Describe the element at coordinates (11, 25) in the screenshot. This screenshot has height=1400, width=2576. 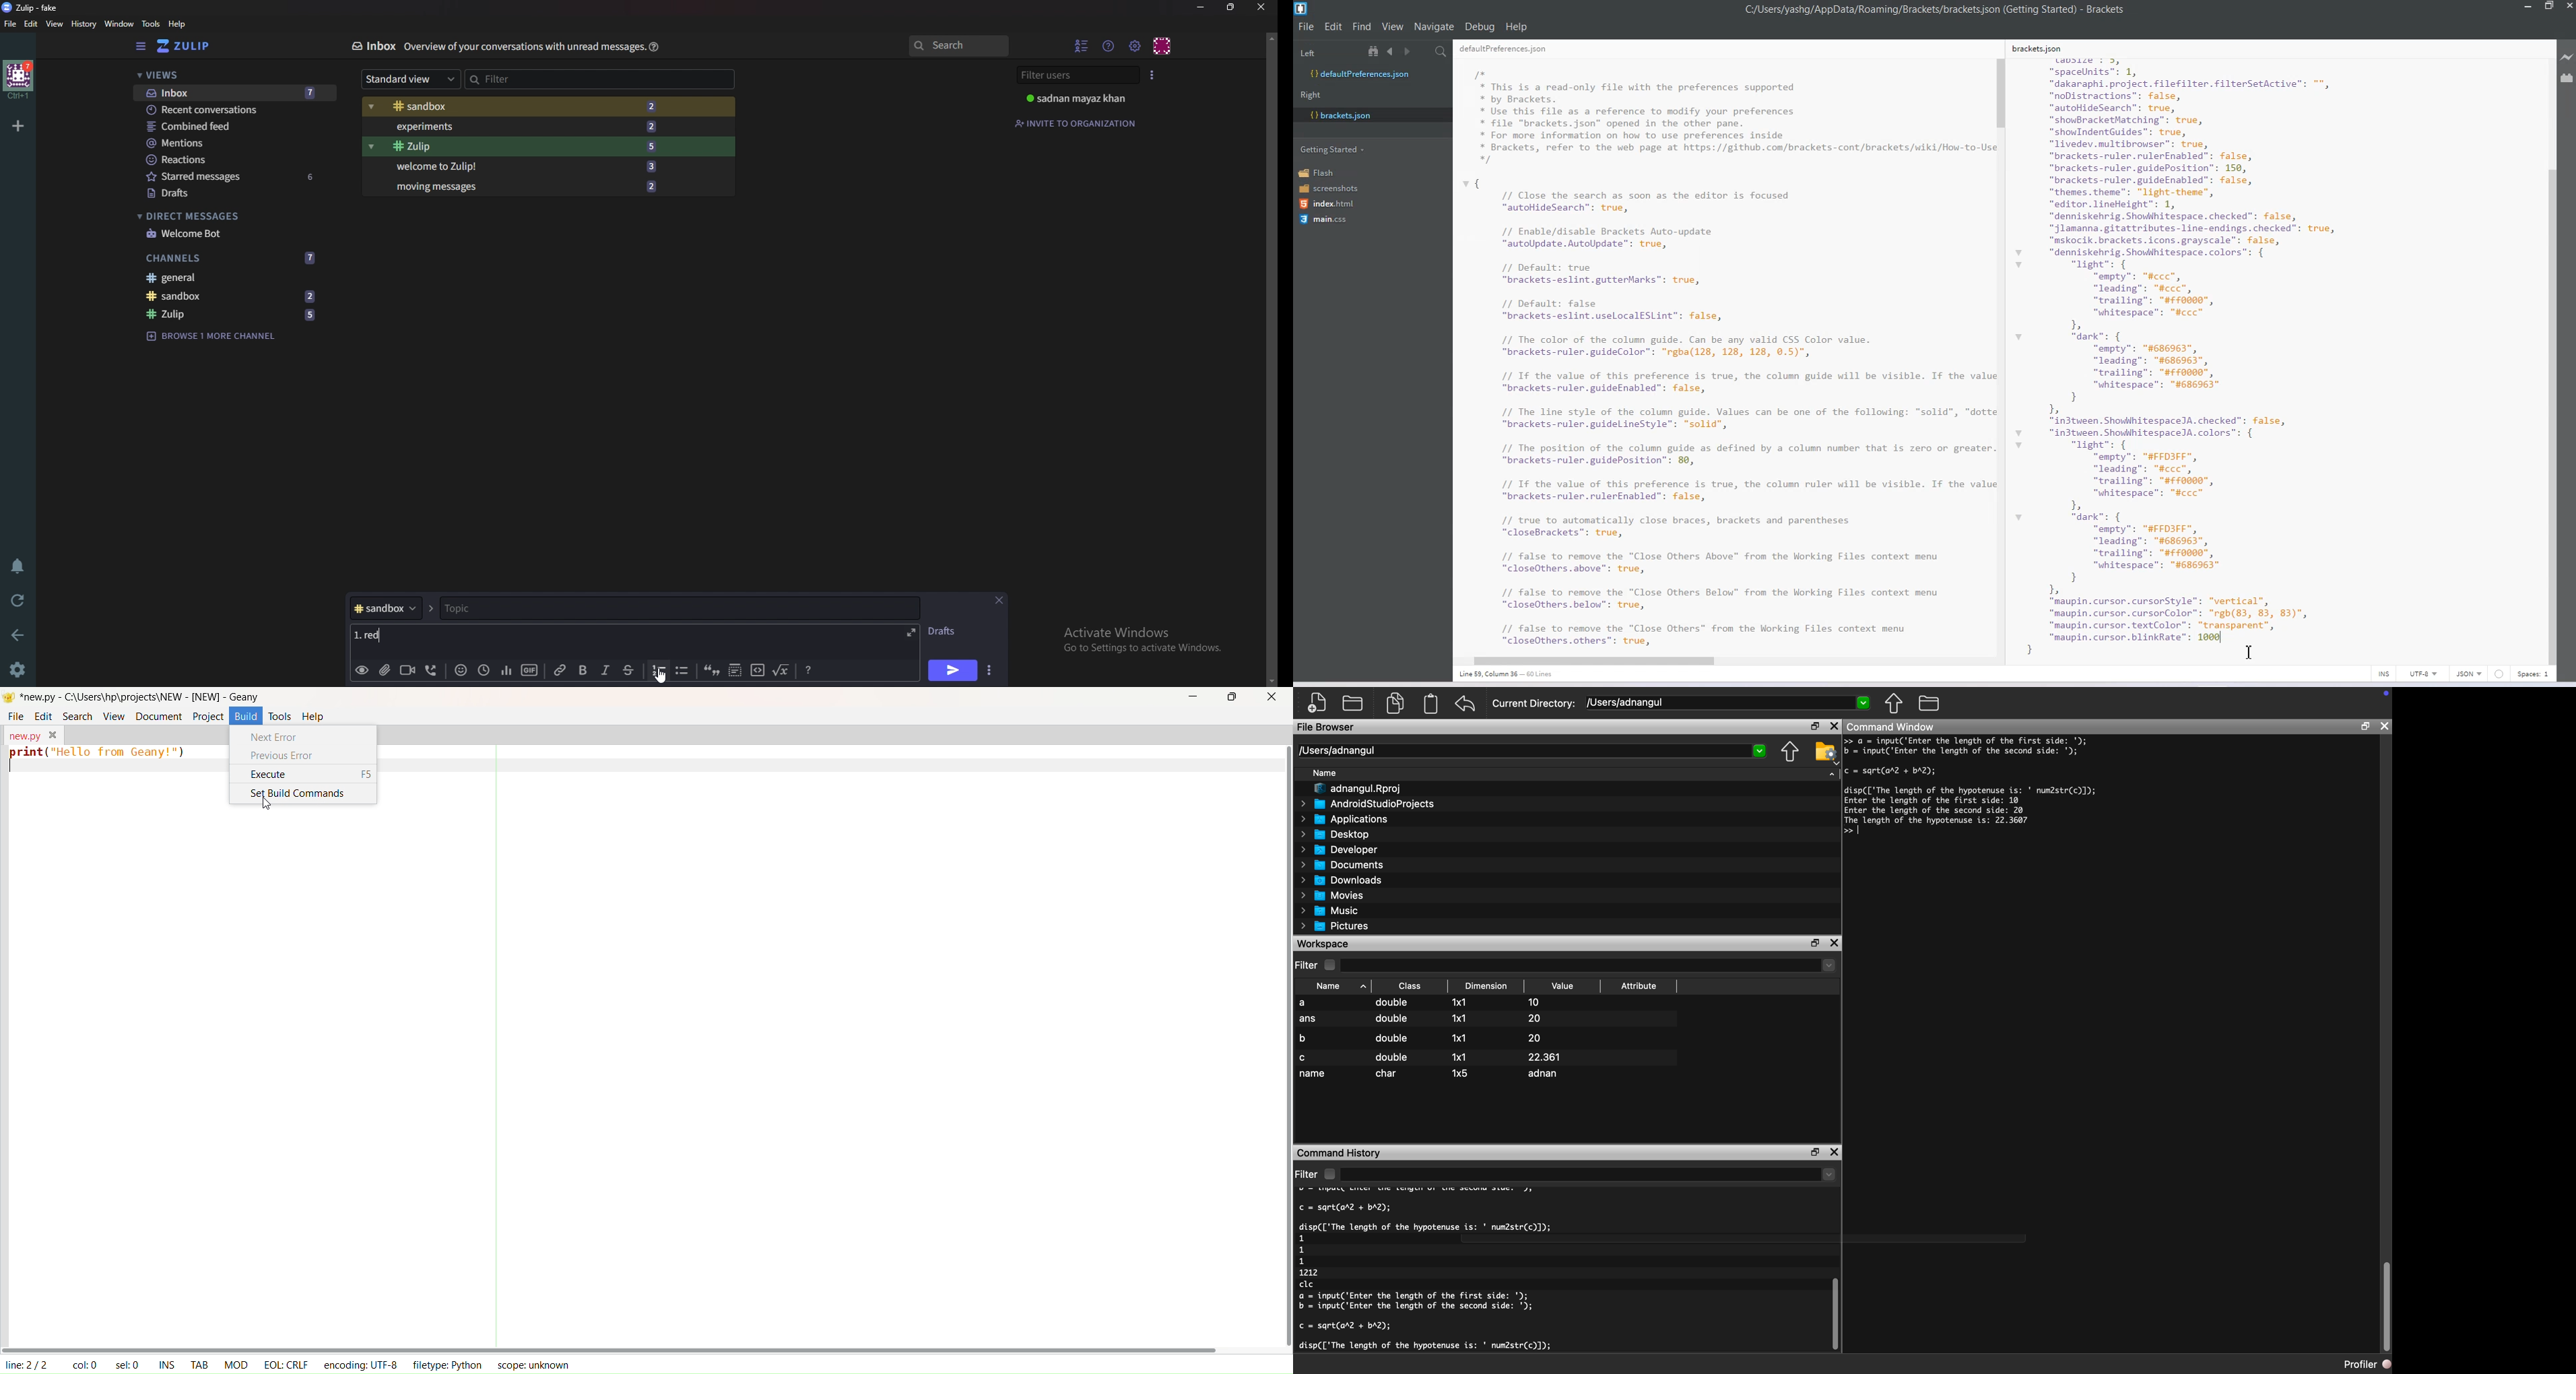
I see `File` at that location.